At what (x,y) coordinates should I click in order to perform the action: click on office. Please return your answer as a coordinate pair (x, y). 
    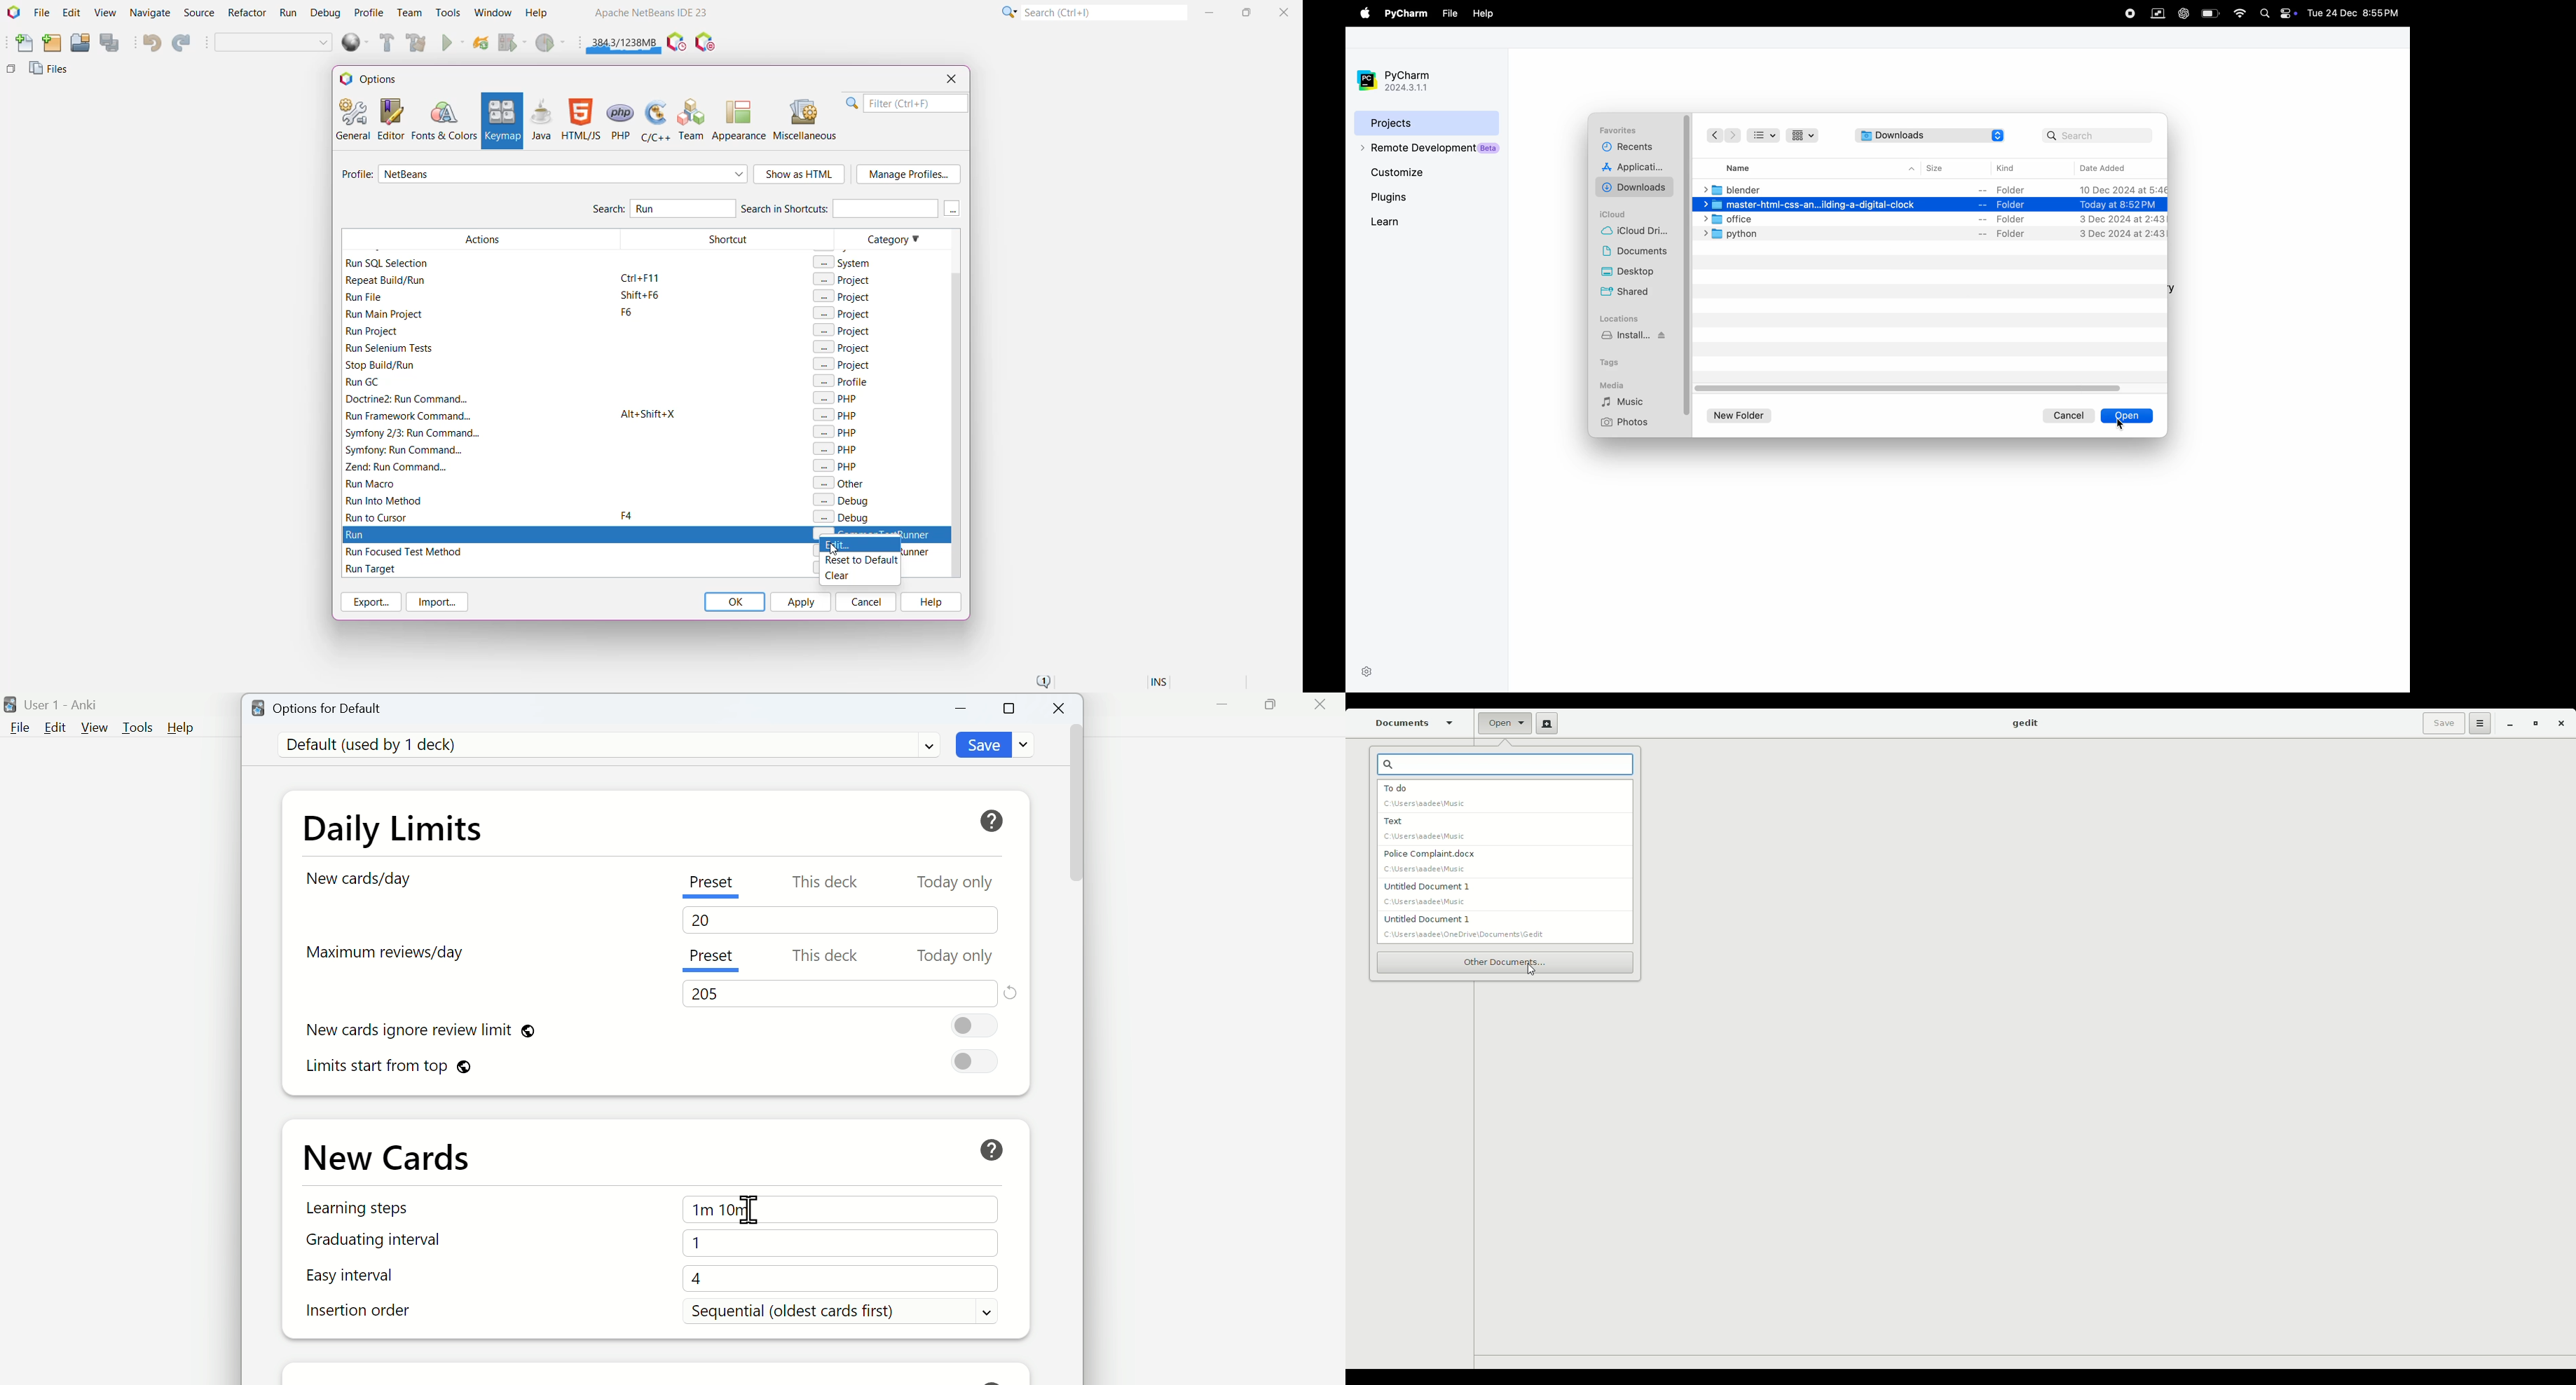
    Looking at the image, I should click on (1931, 219).